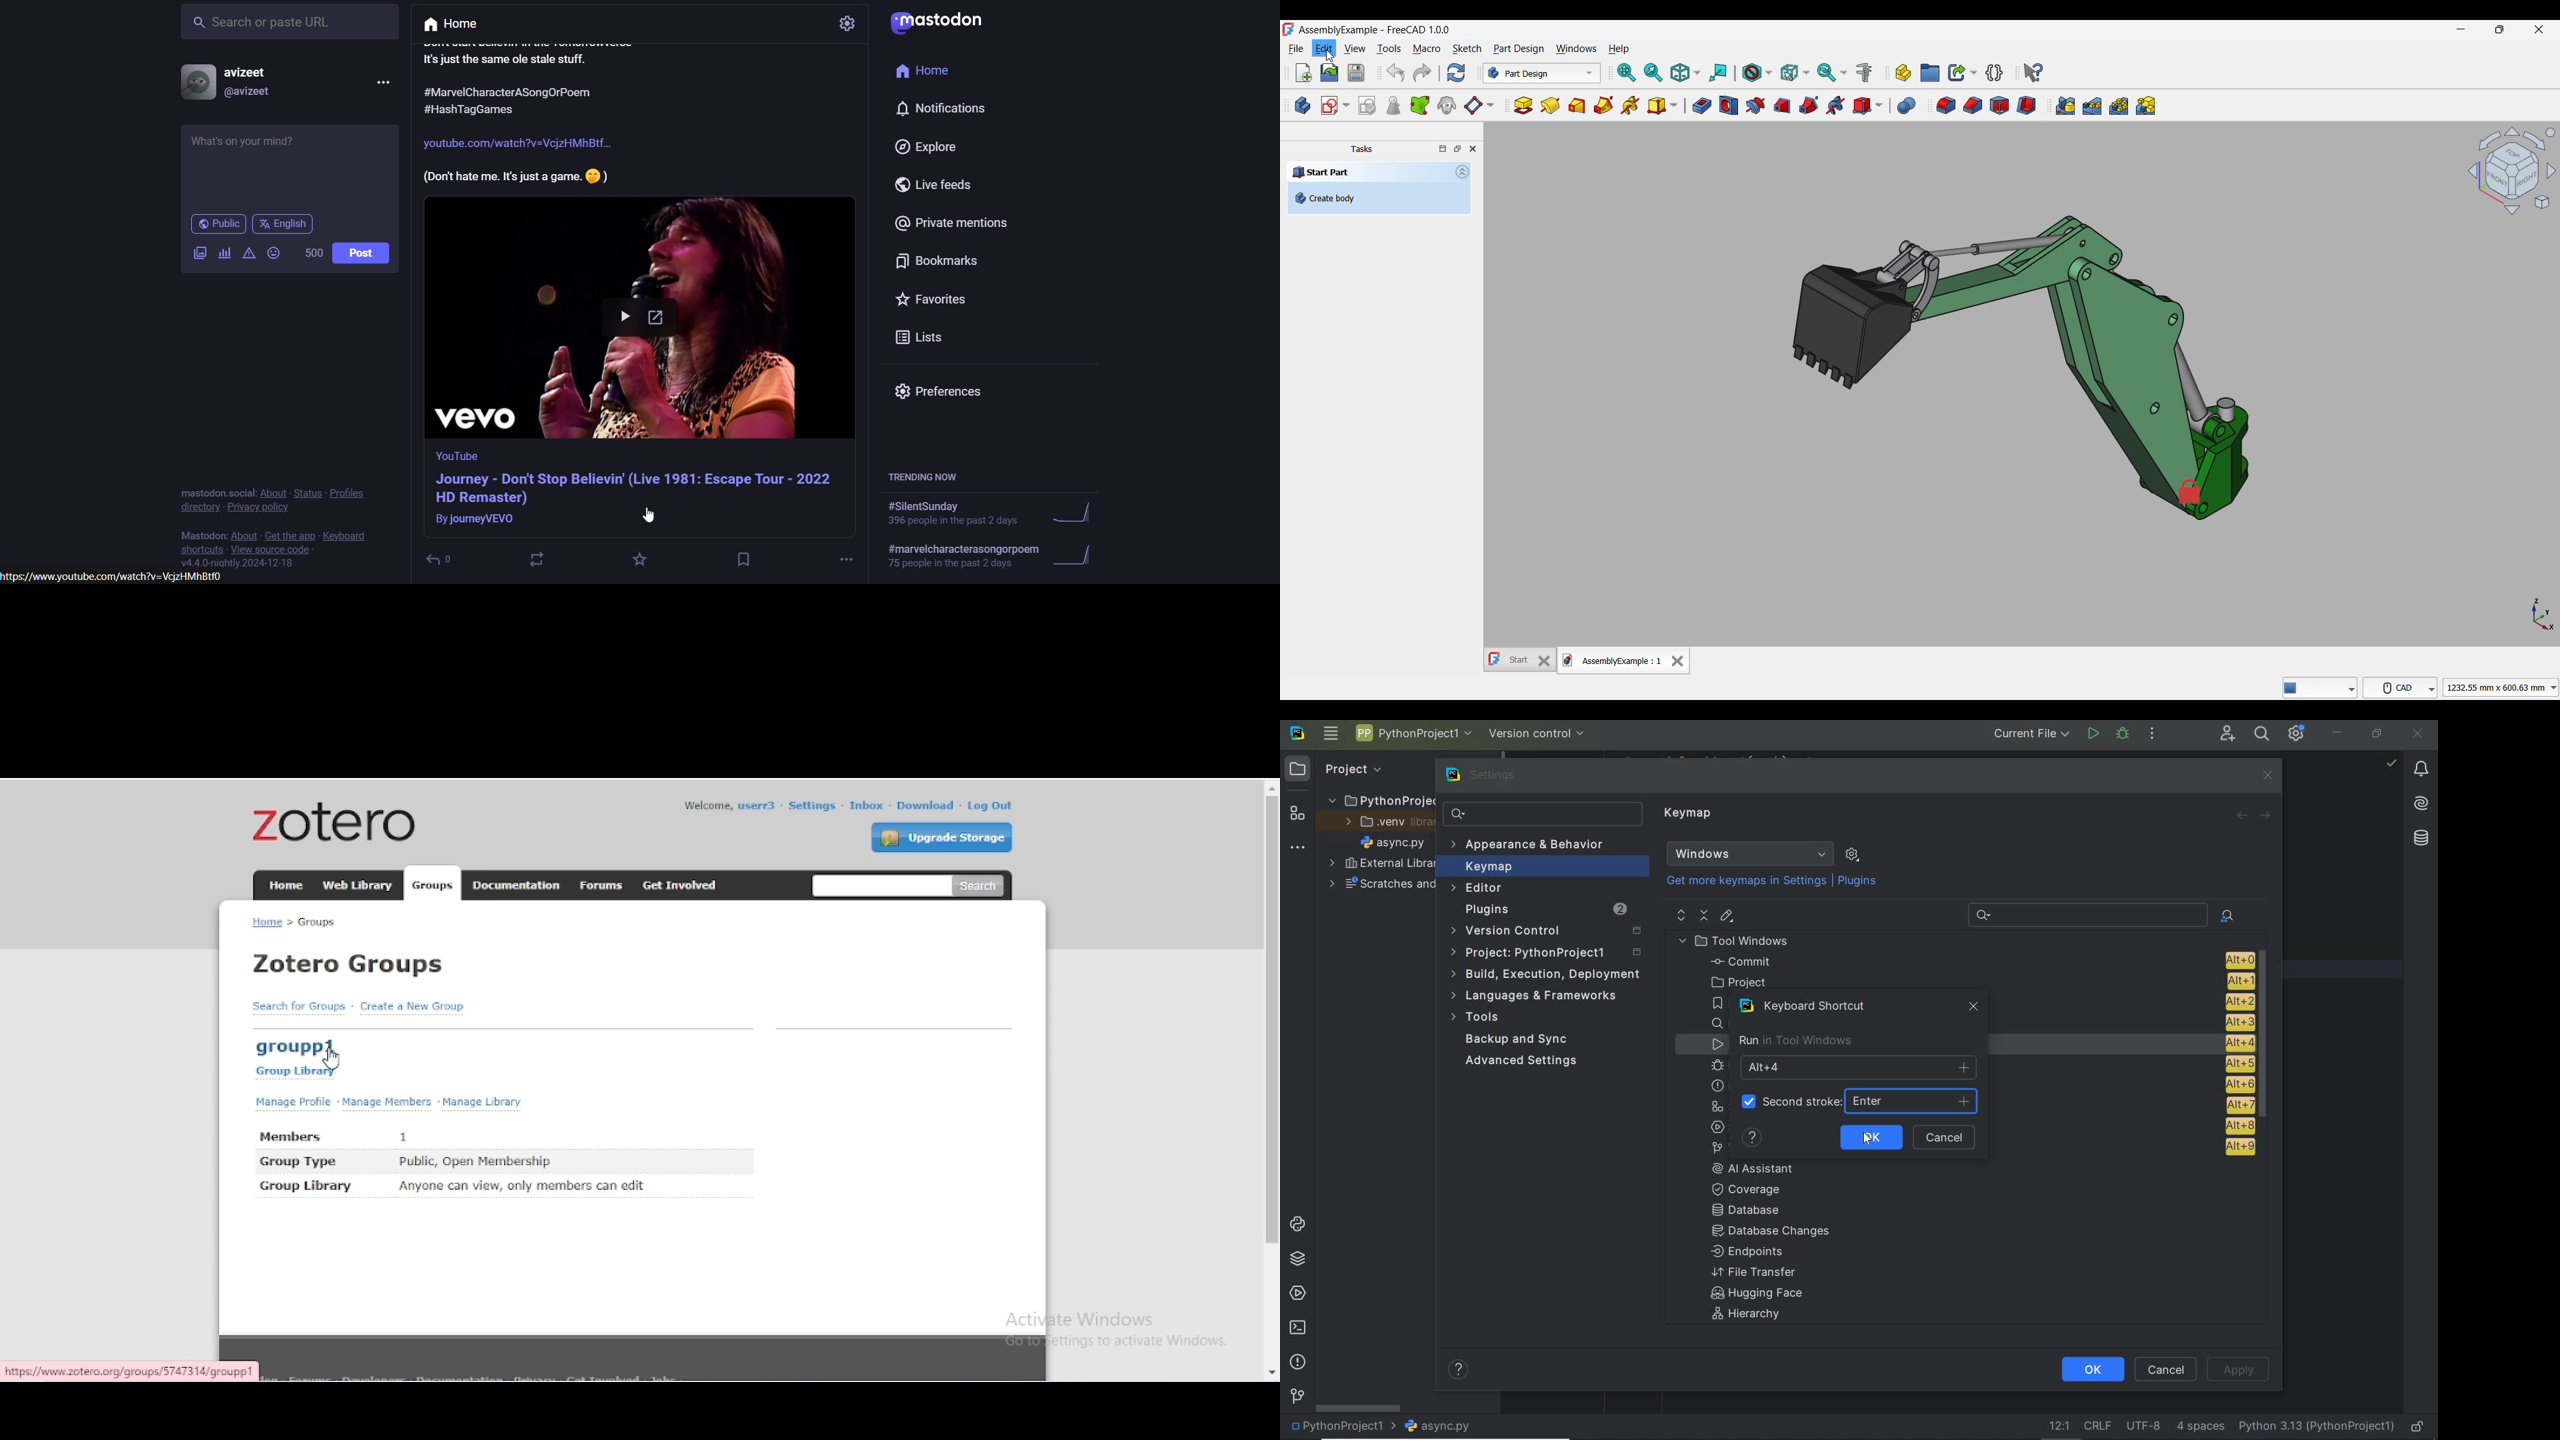 The width and height of the screenshot is (2576, 1456). Describe the element at coordinates (350, 964) in the screenshot. I see `zotero groups` at that location.